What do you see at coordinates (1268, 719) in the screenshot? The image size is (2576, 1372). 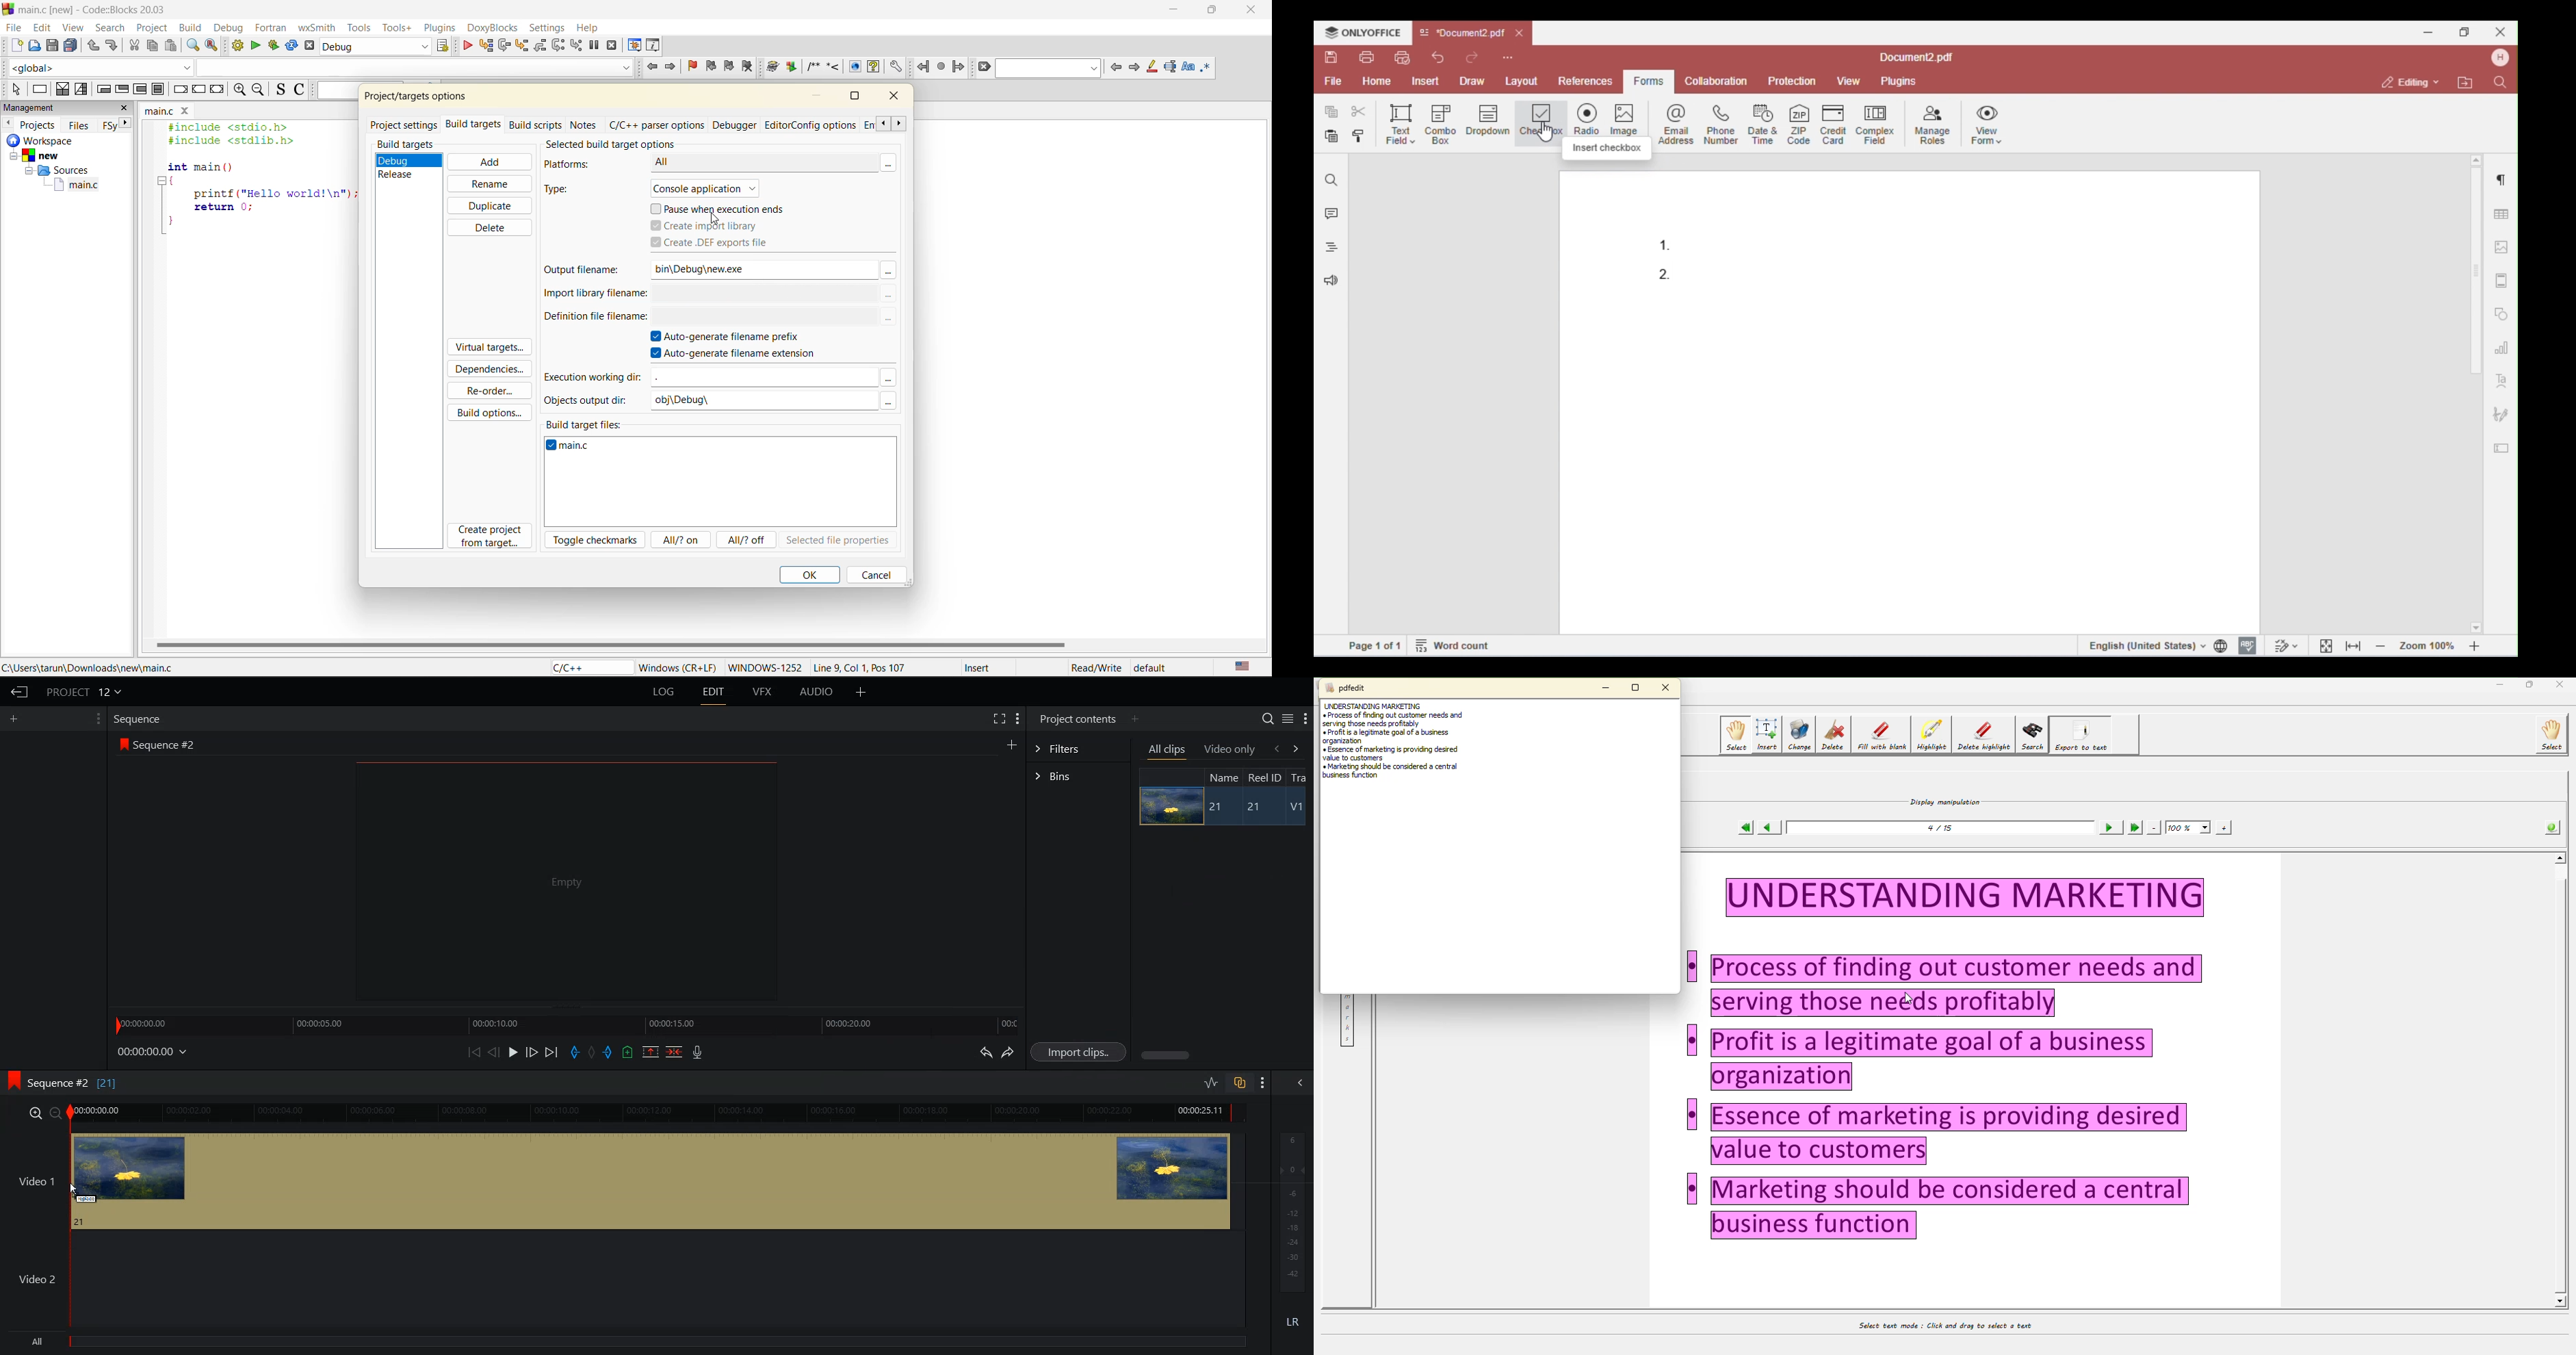 I see `Search` at bounding box center [1268, 719].